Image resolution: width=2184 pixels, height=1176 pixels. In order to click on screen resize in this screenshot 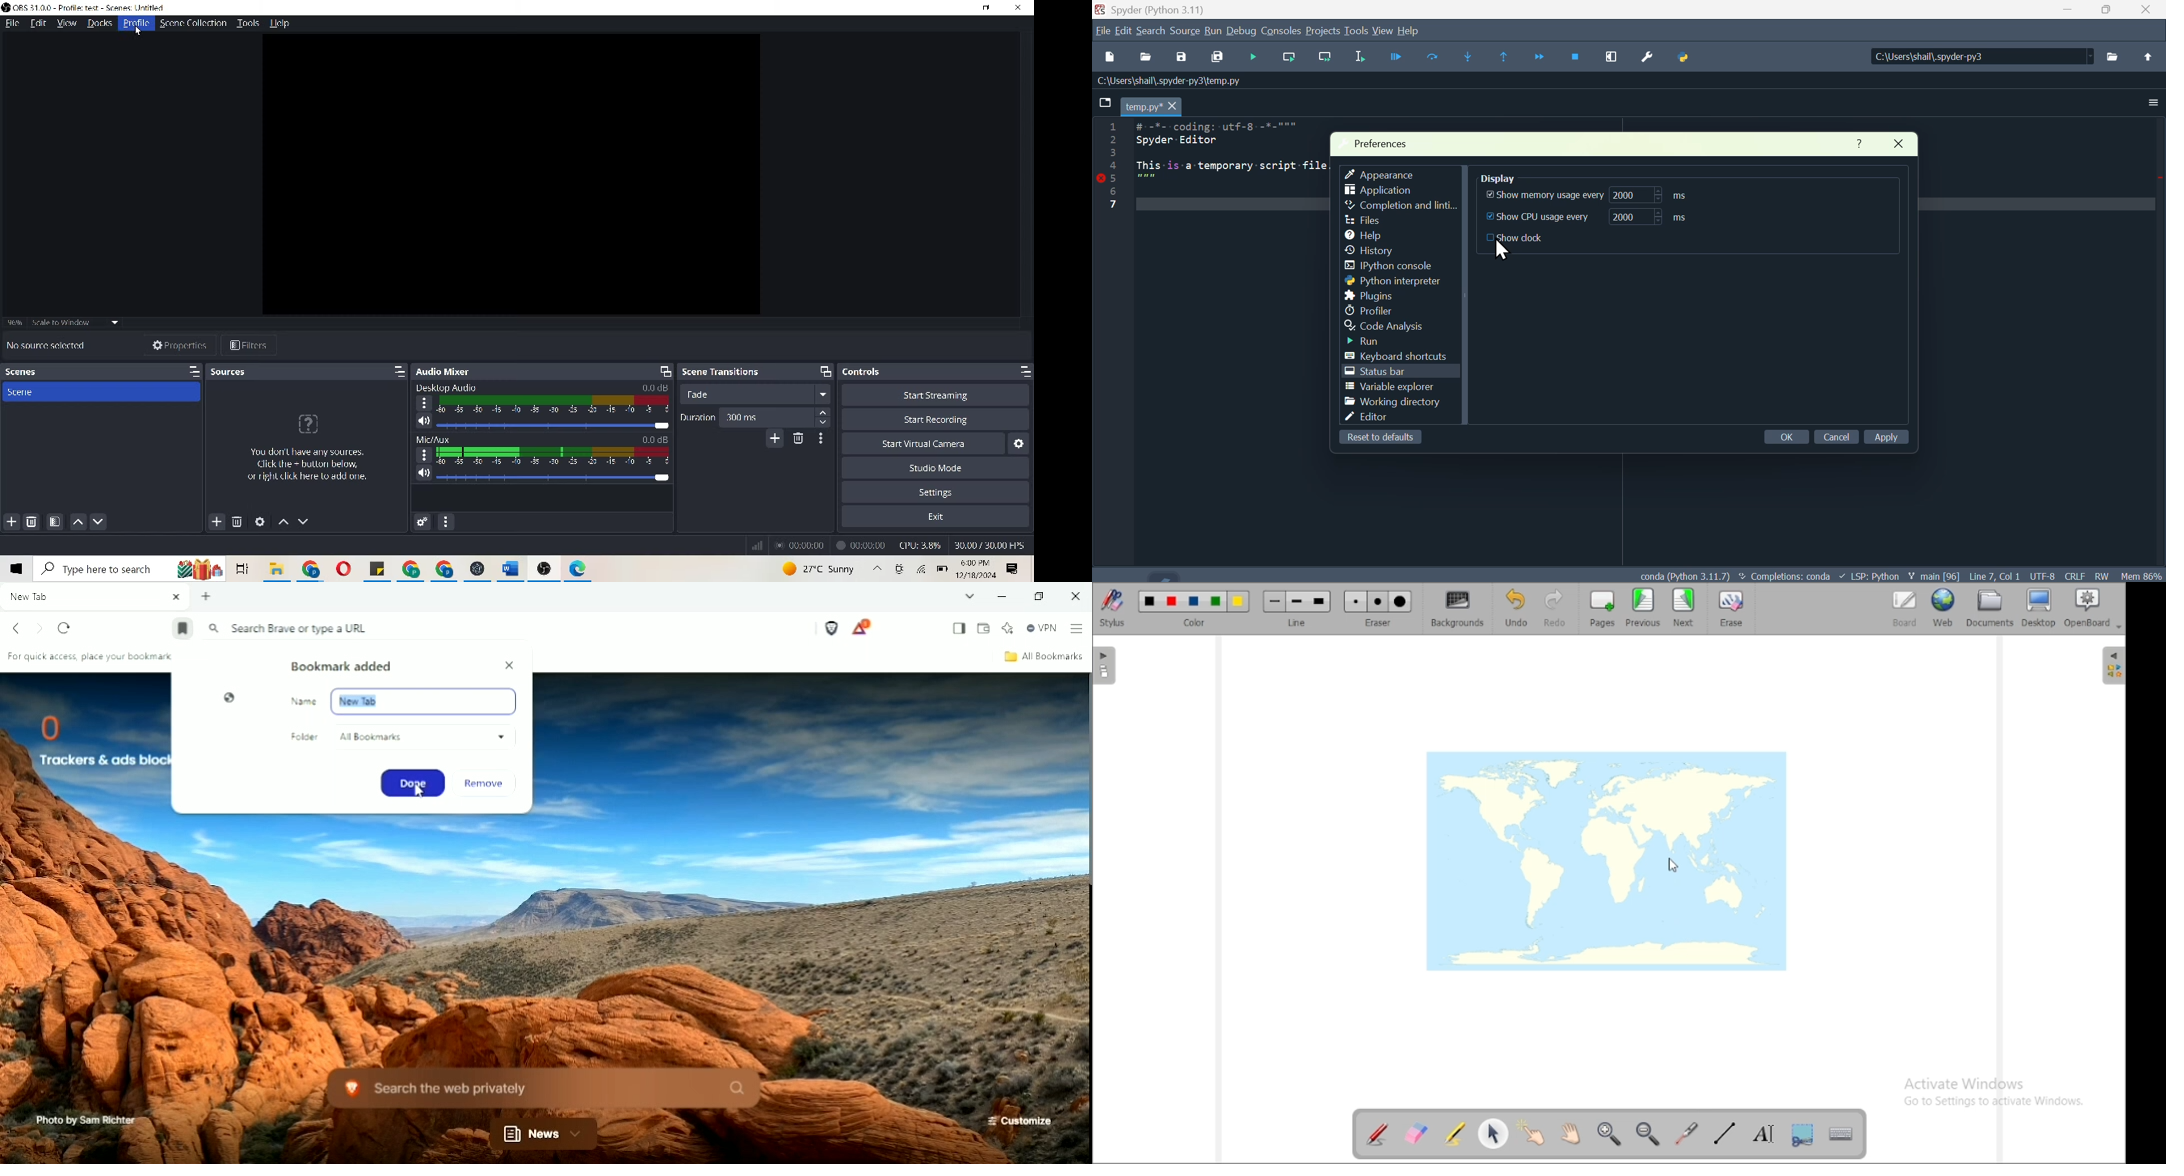, I will do `click(660, 371)`.